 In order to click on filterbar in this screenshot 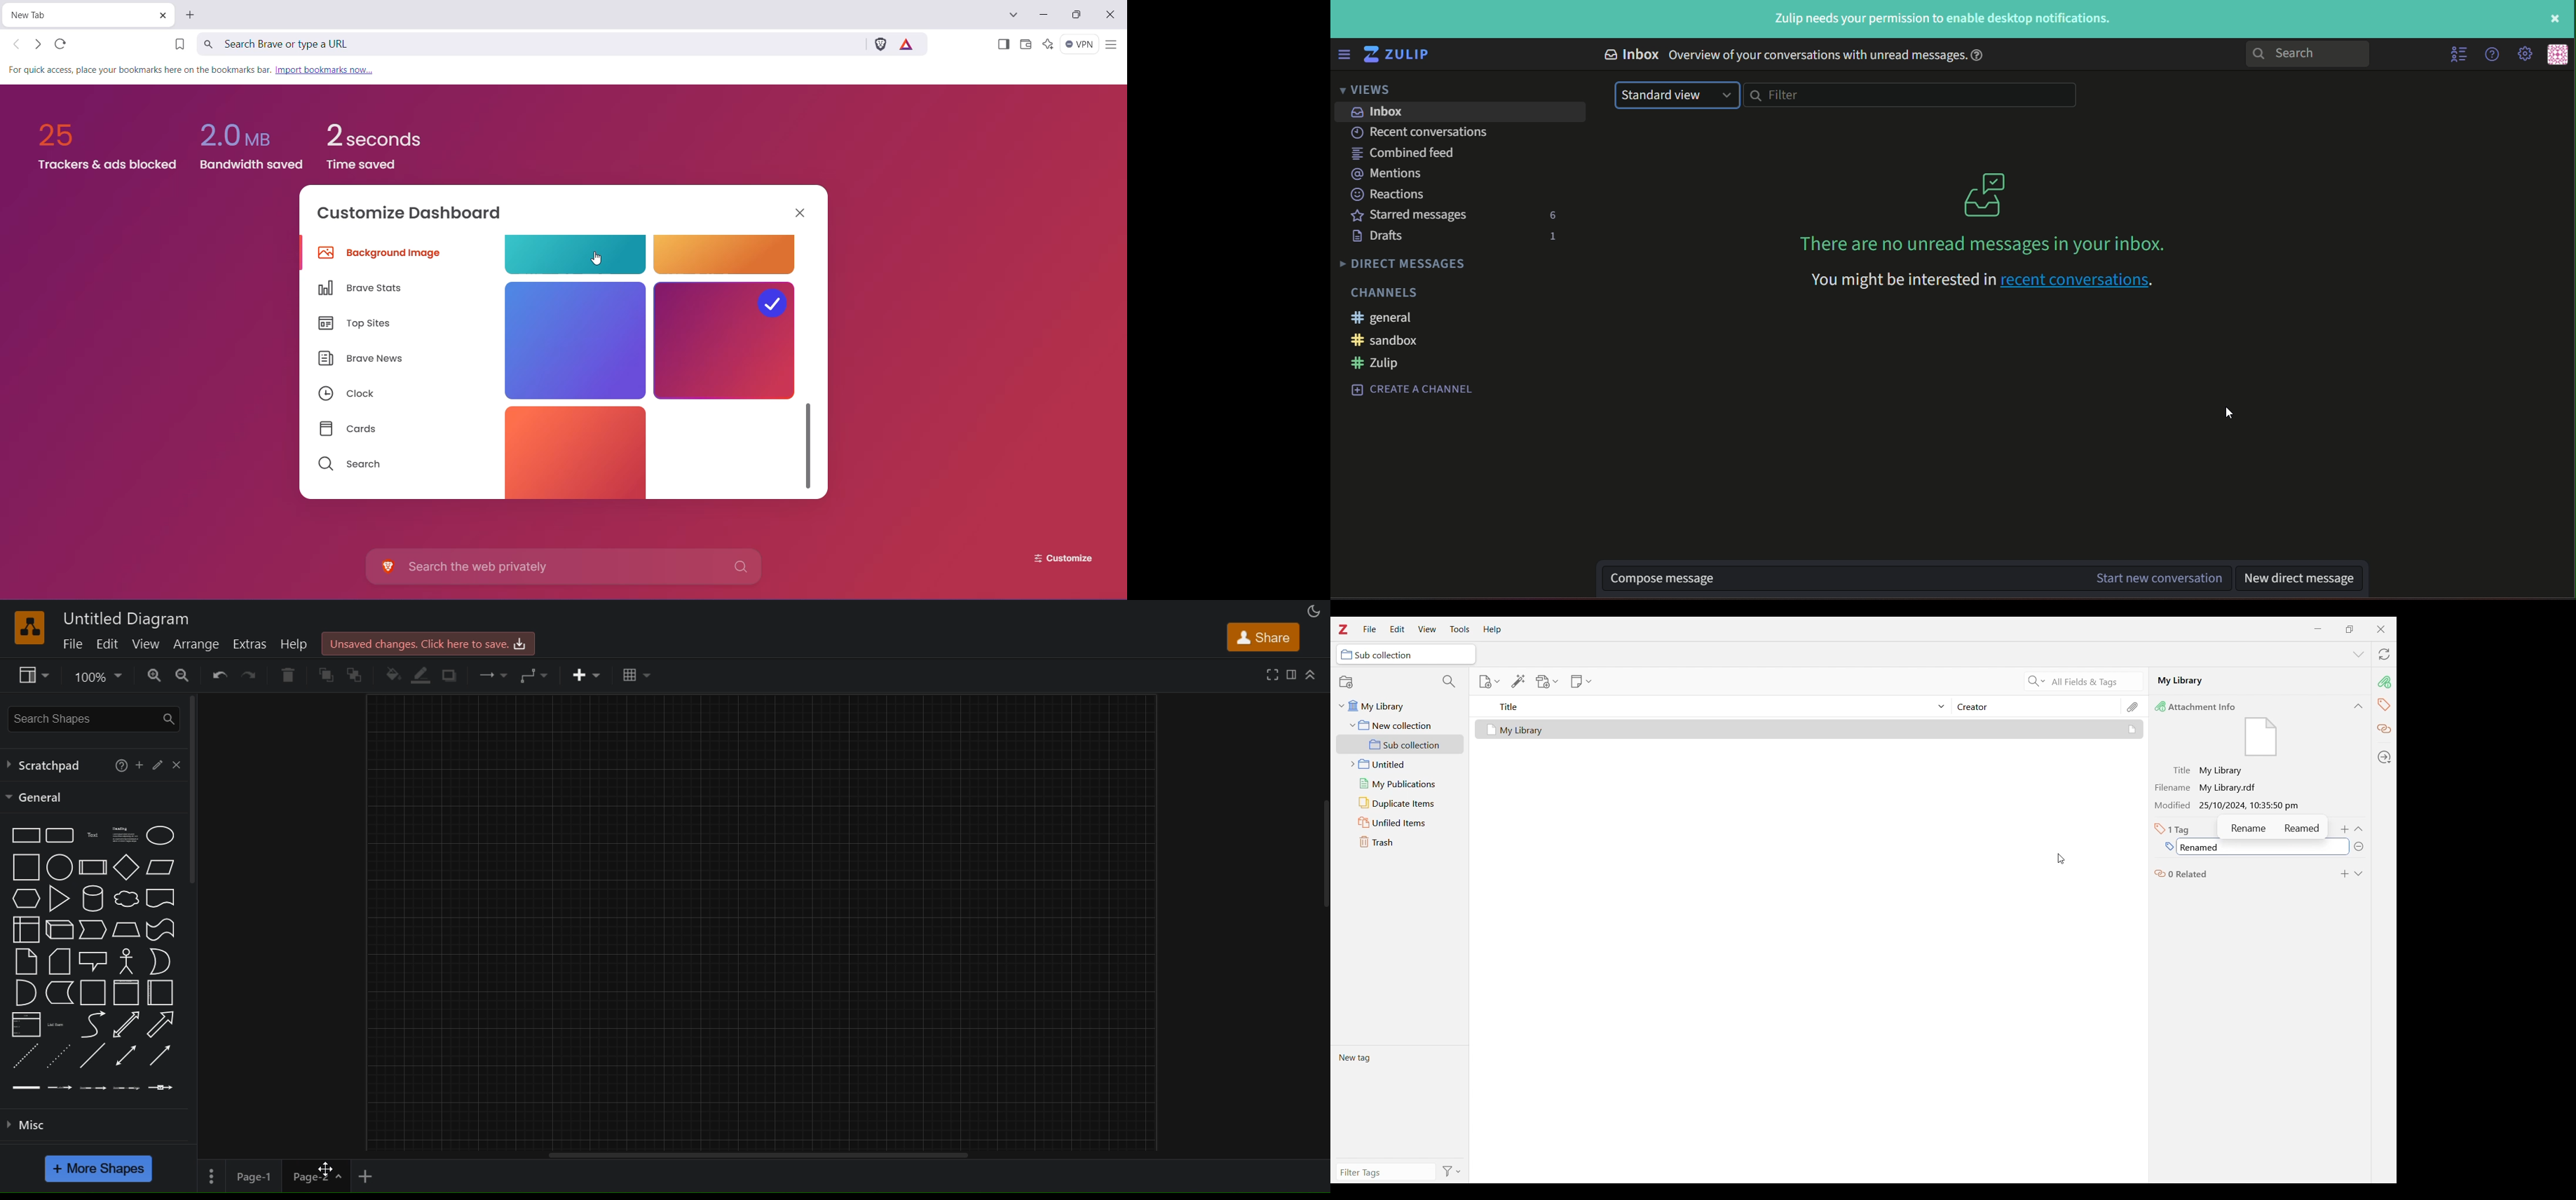, I will do `click(1913, 96)`.